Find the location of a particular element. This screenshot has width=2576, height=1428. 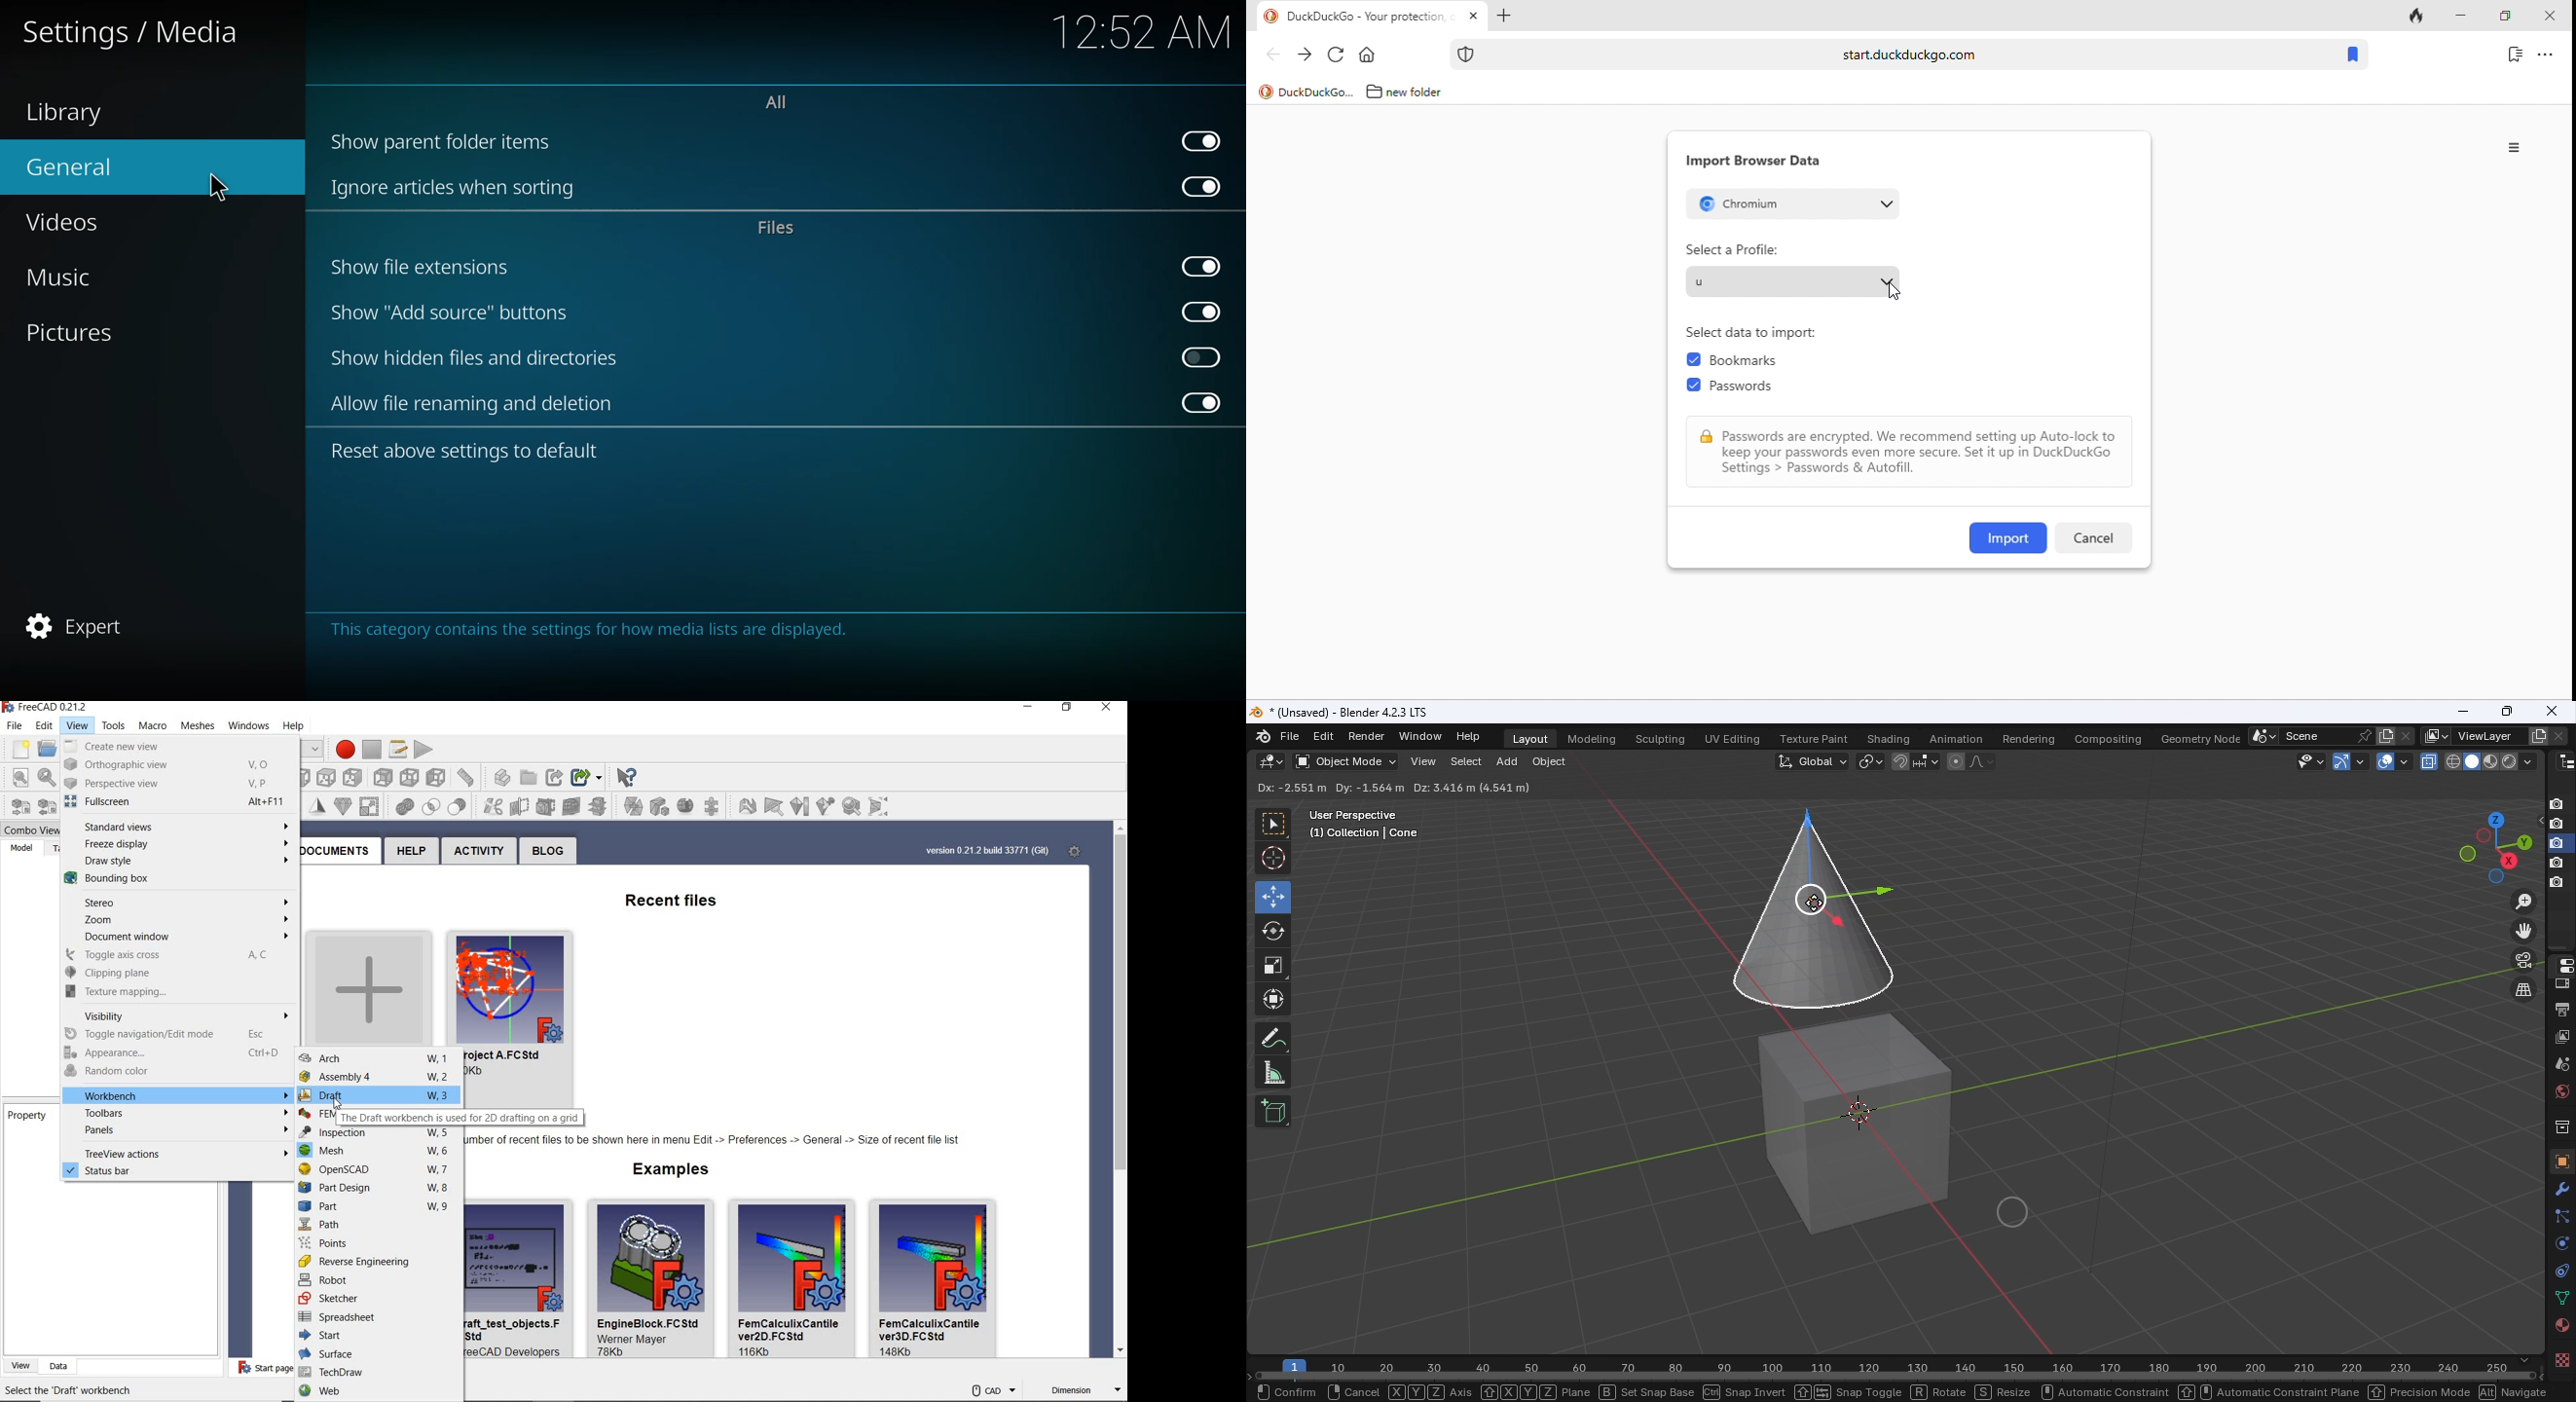

help is located at coordinates (410, 853).